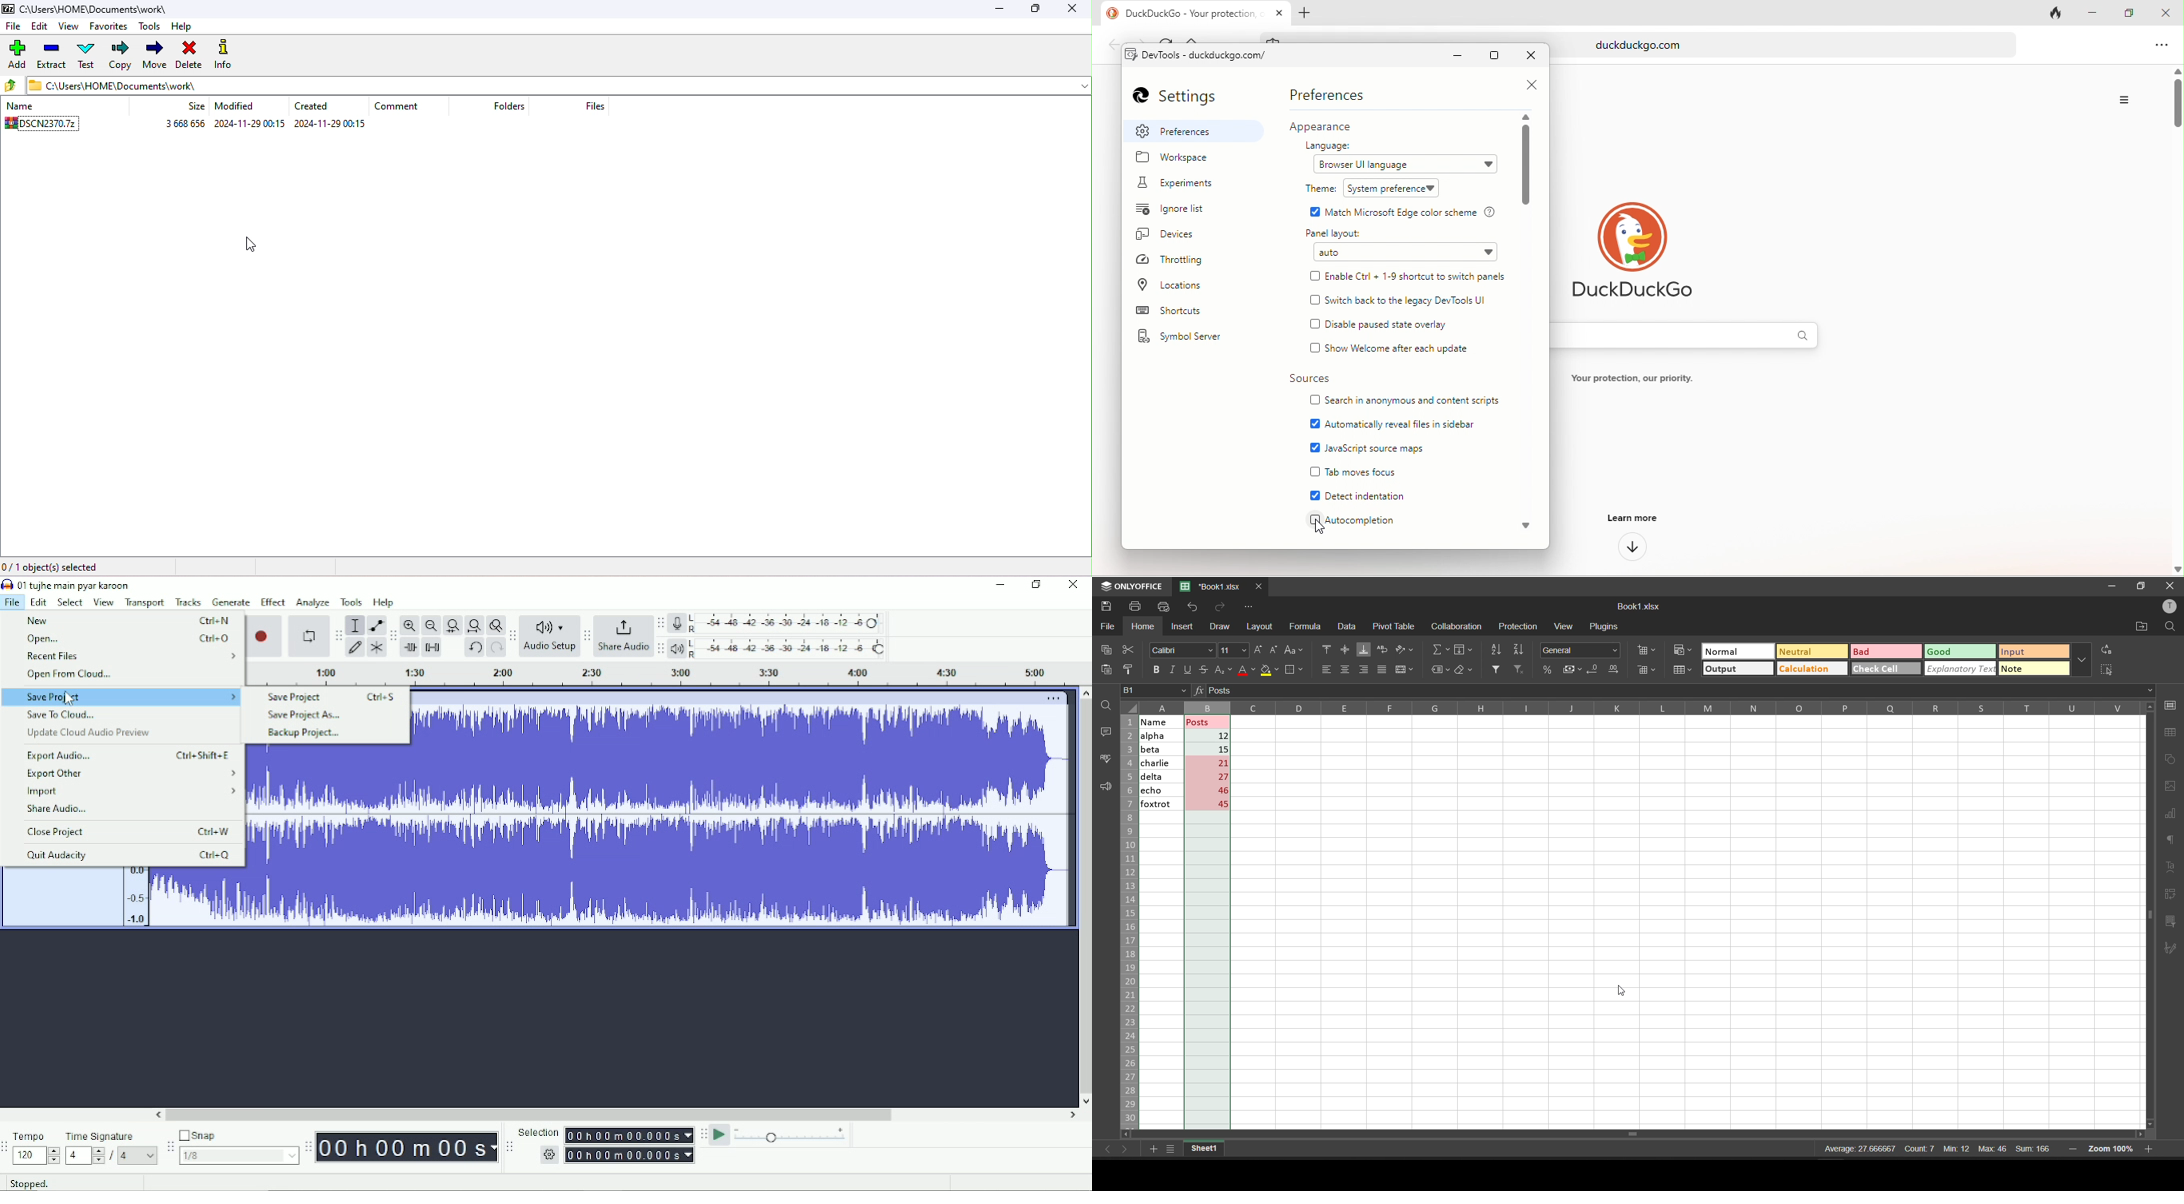 This screenshot has height=1204, width=2184. What do you see at coordinates (40, 26) in the screenshot?
I see `edit` at bounding box center [40, 26].